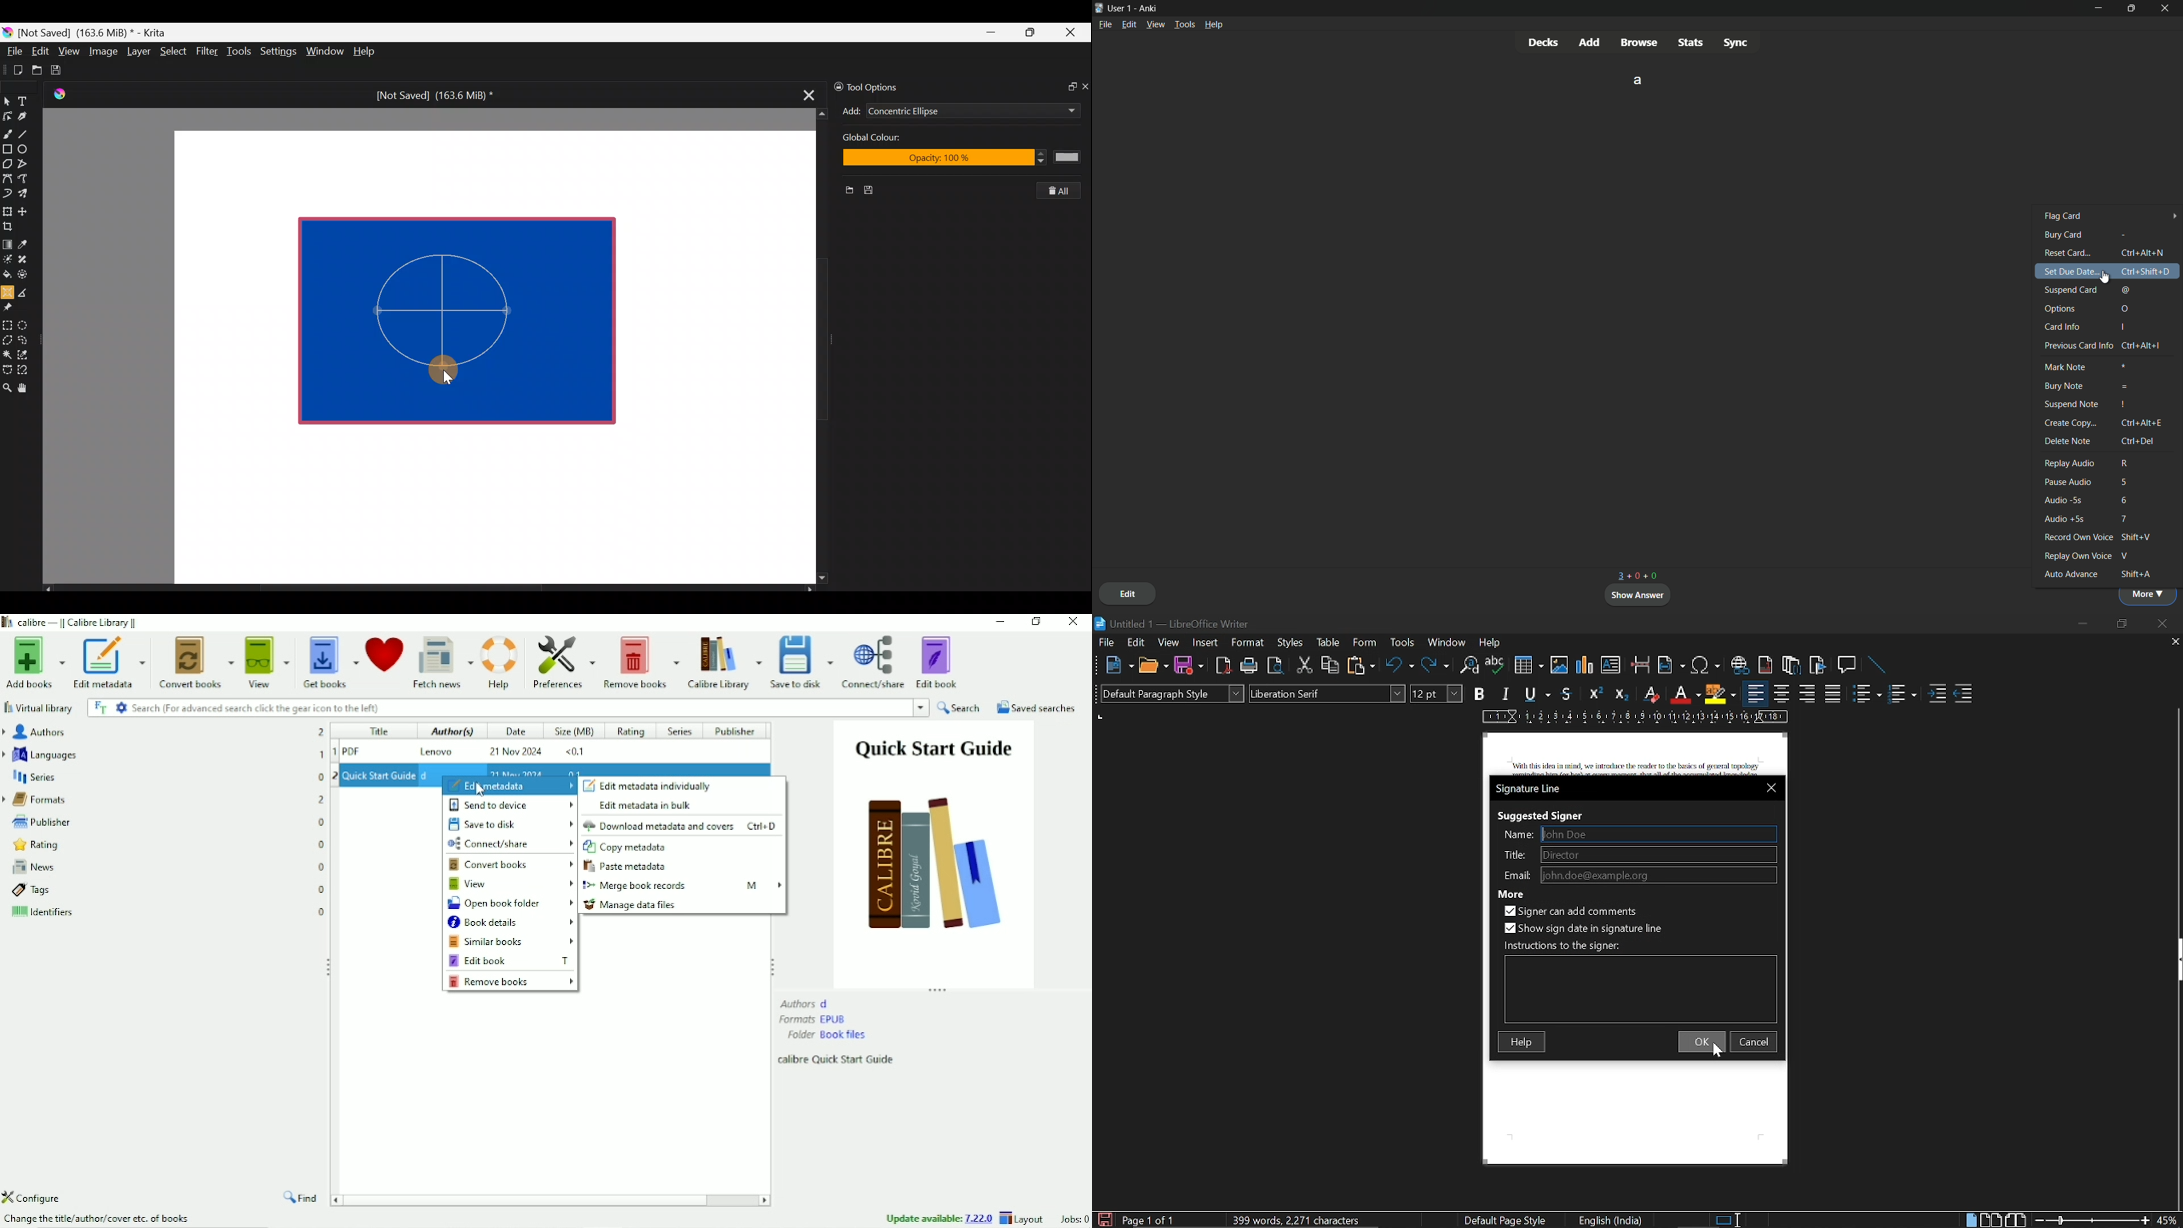 The height and width of the screenshot is (1232, 2184). What do you see at coordinates (1591, 42) in the screenshot?
I see `add` at bounding box center [1591, 42].